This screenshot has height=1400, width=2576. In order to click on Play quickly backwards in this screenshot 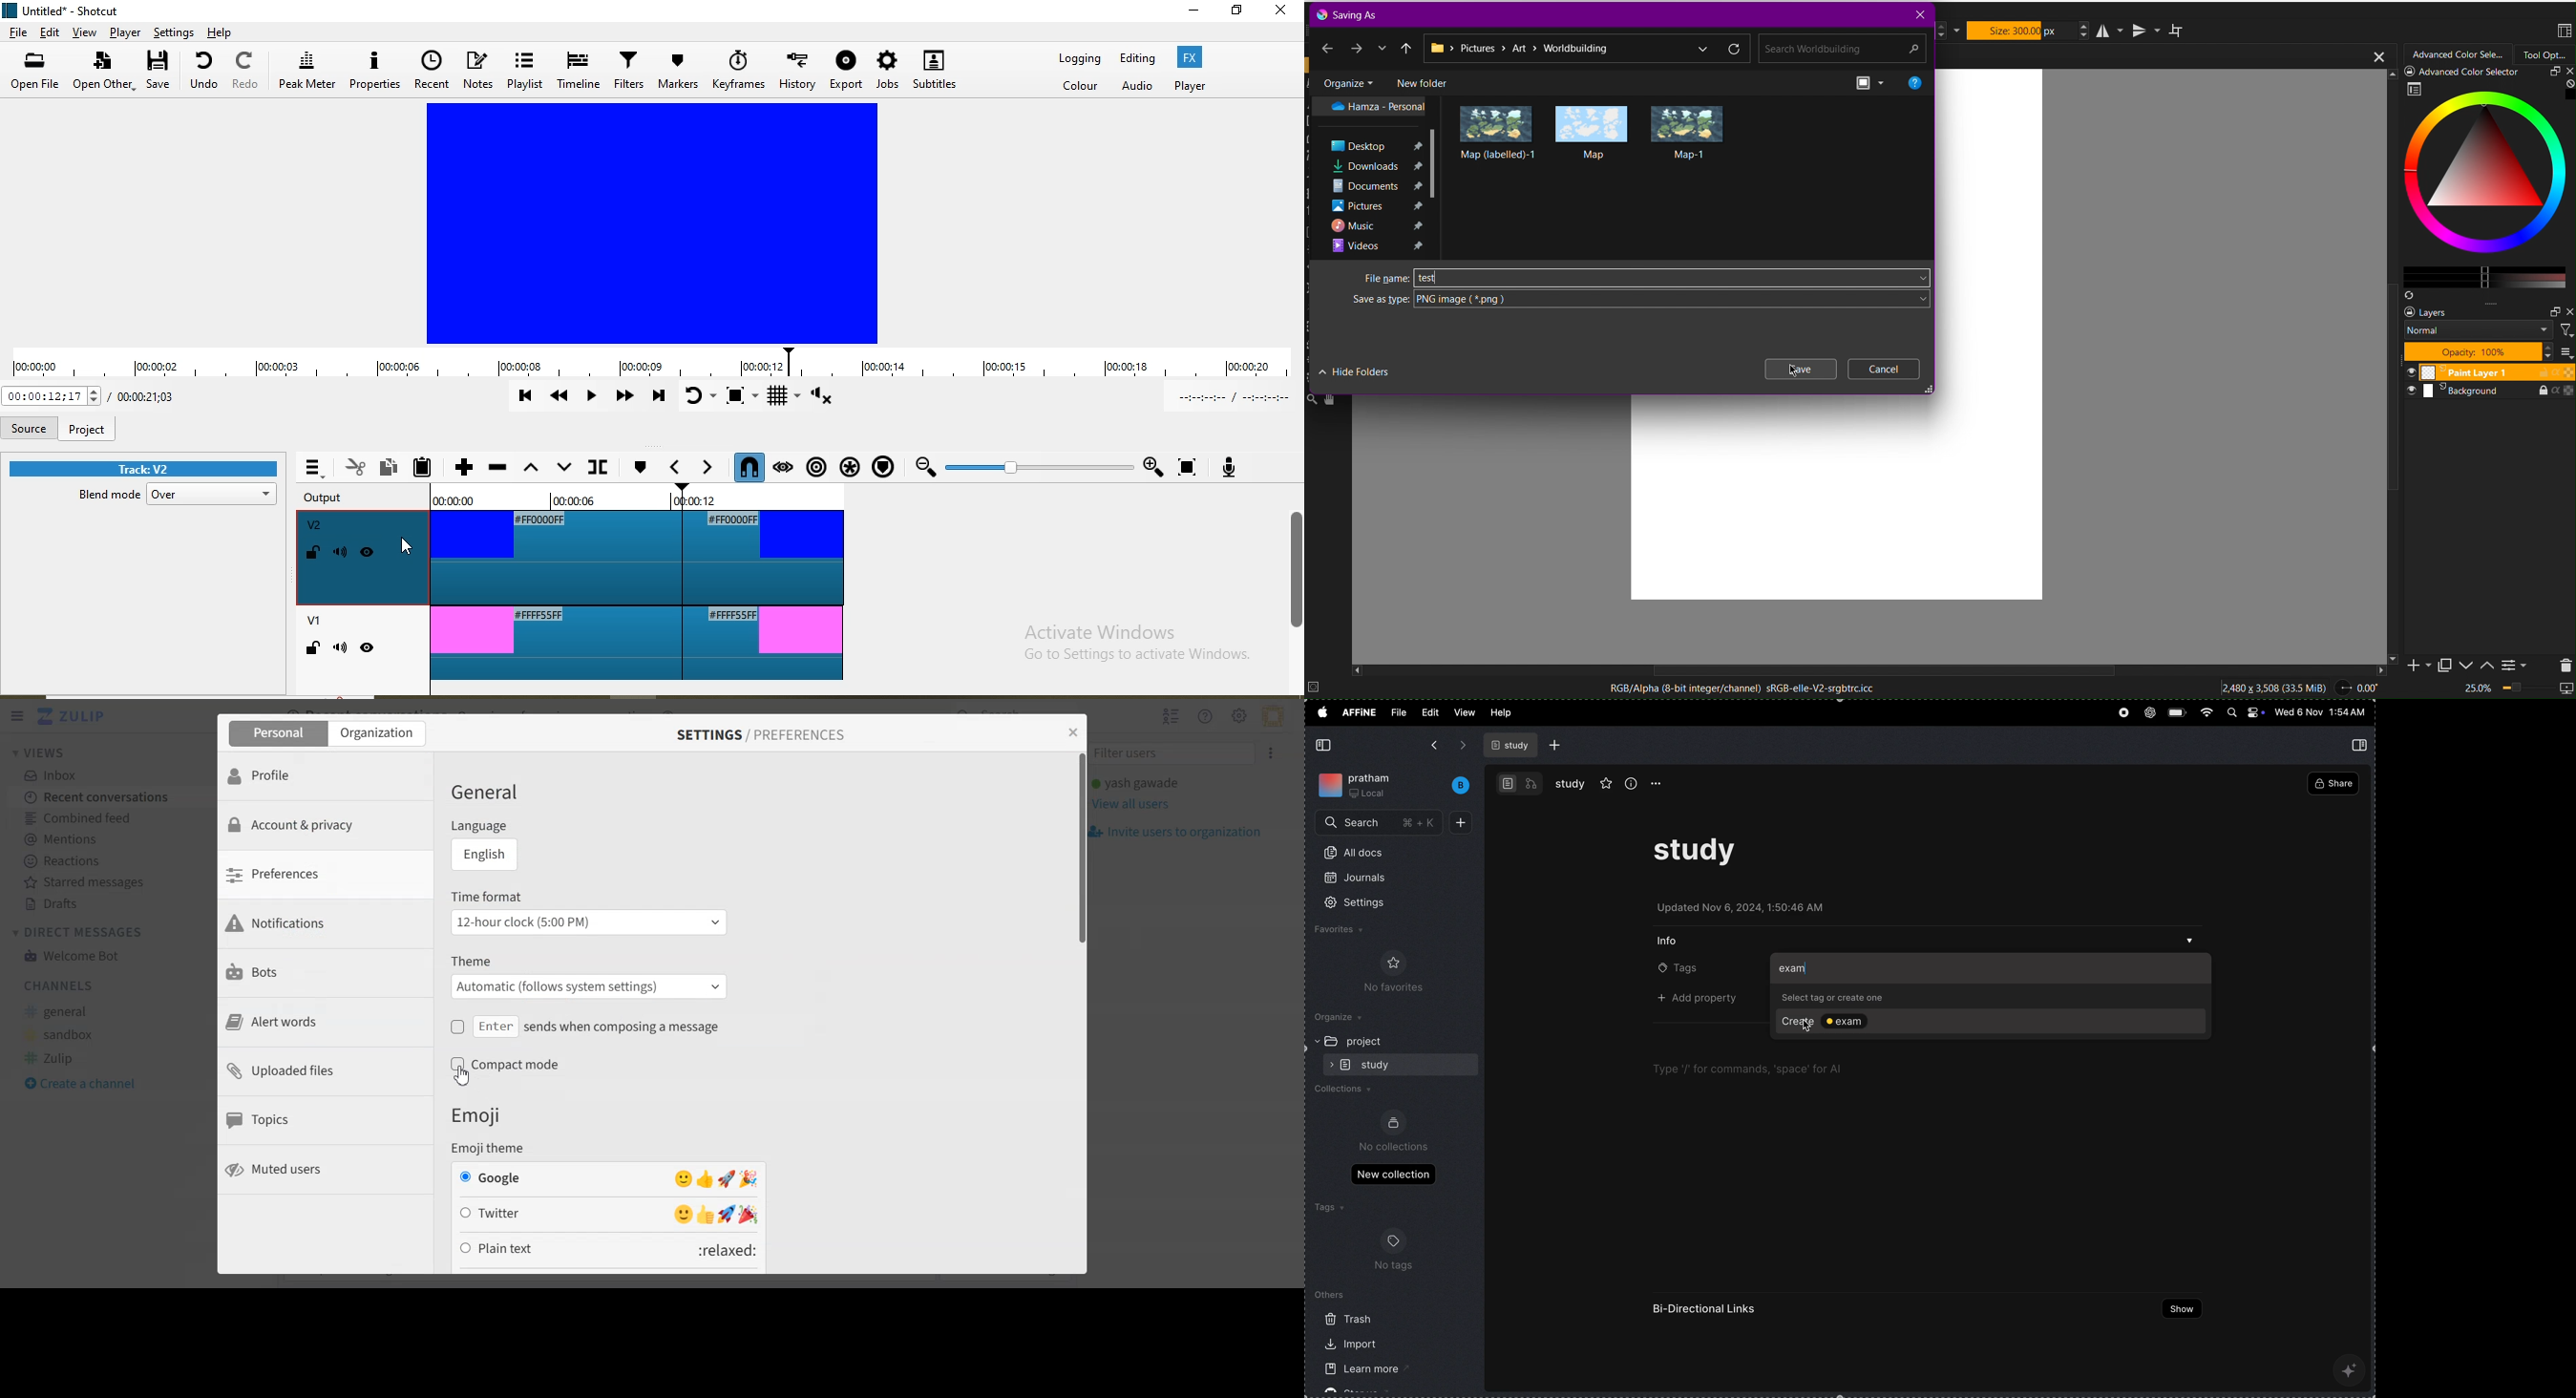, I will do `click(558, 397)`.